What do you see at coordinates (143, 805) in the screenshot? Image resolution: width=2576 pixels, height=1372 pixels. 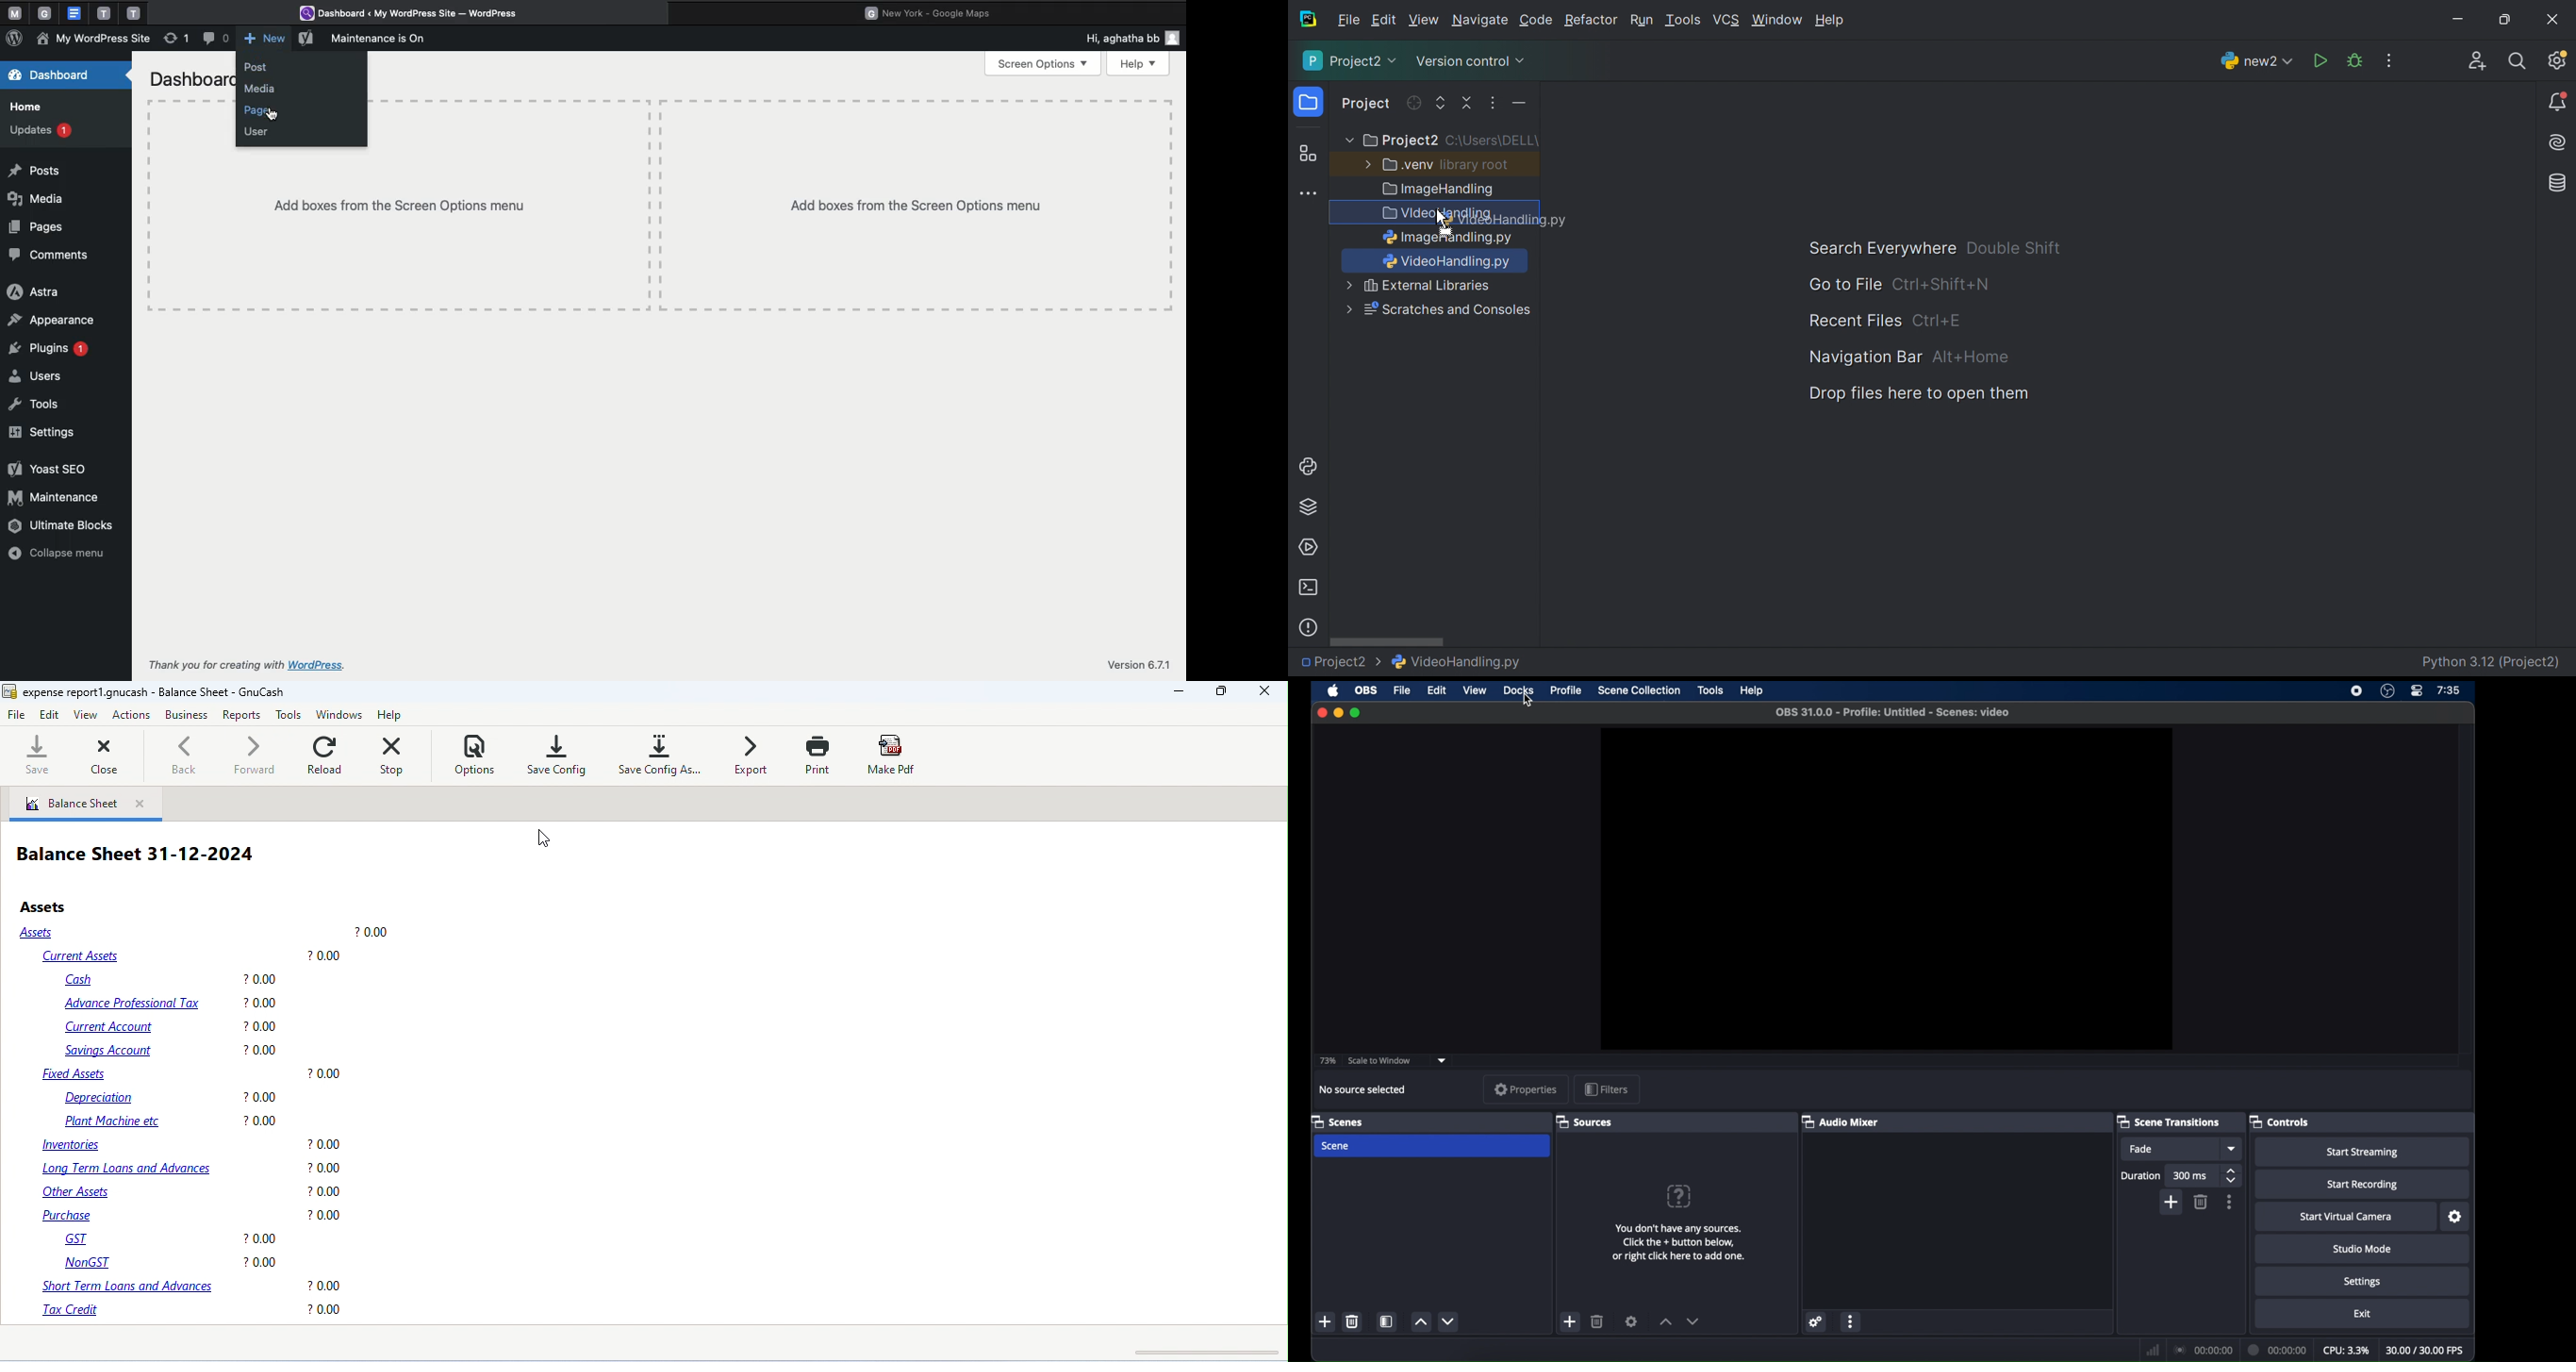 I see `close` at bounding box center [143, 805].